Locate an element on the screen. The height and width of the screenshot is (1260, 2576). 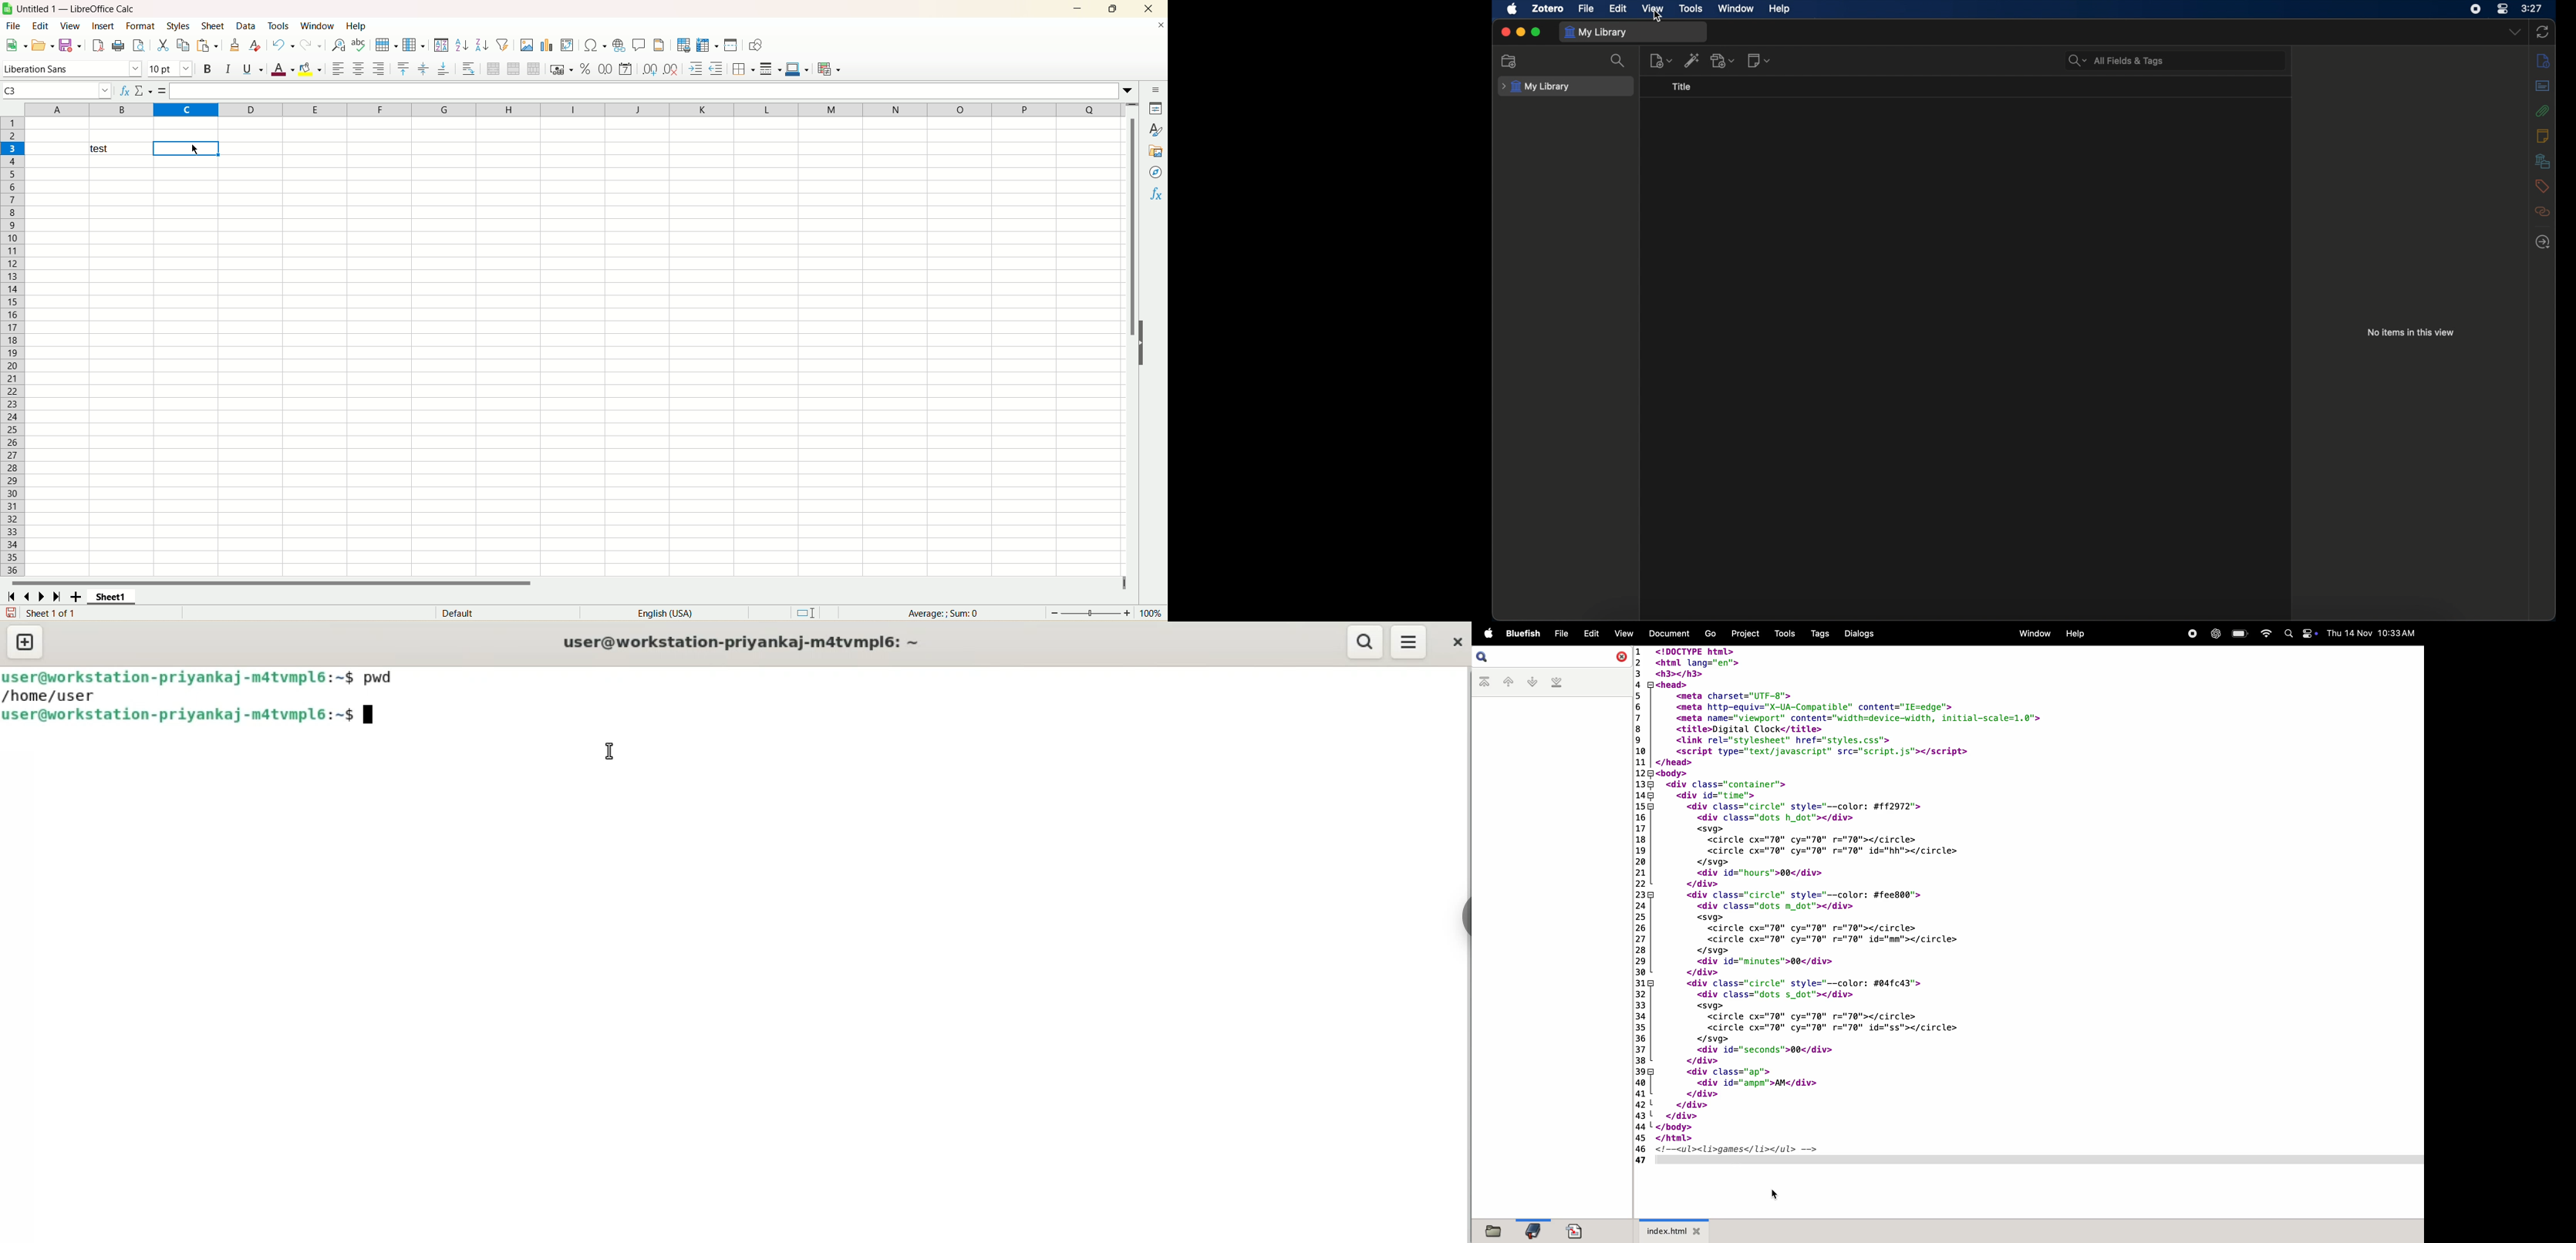
split window is located at coordinates (731, 45).